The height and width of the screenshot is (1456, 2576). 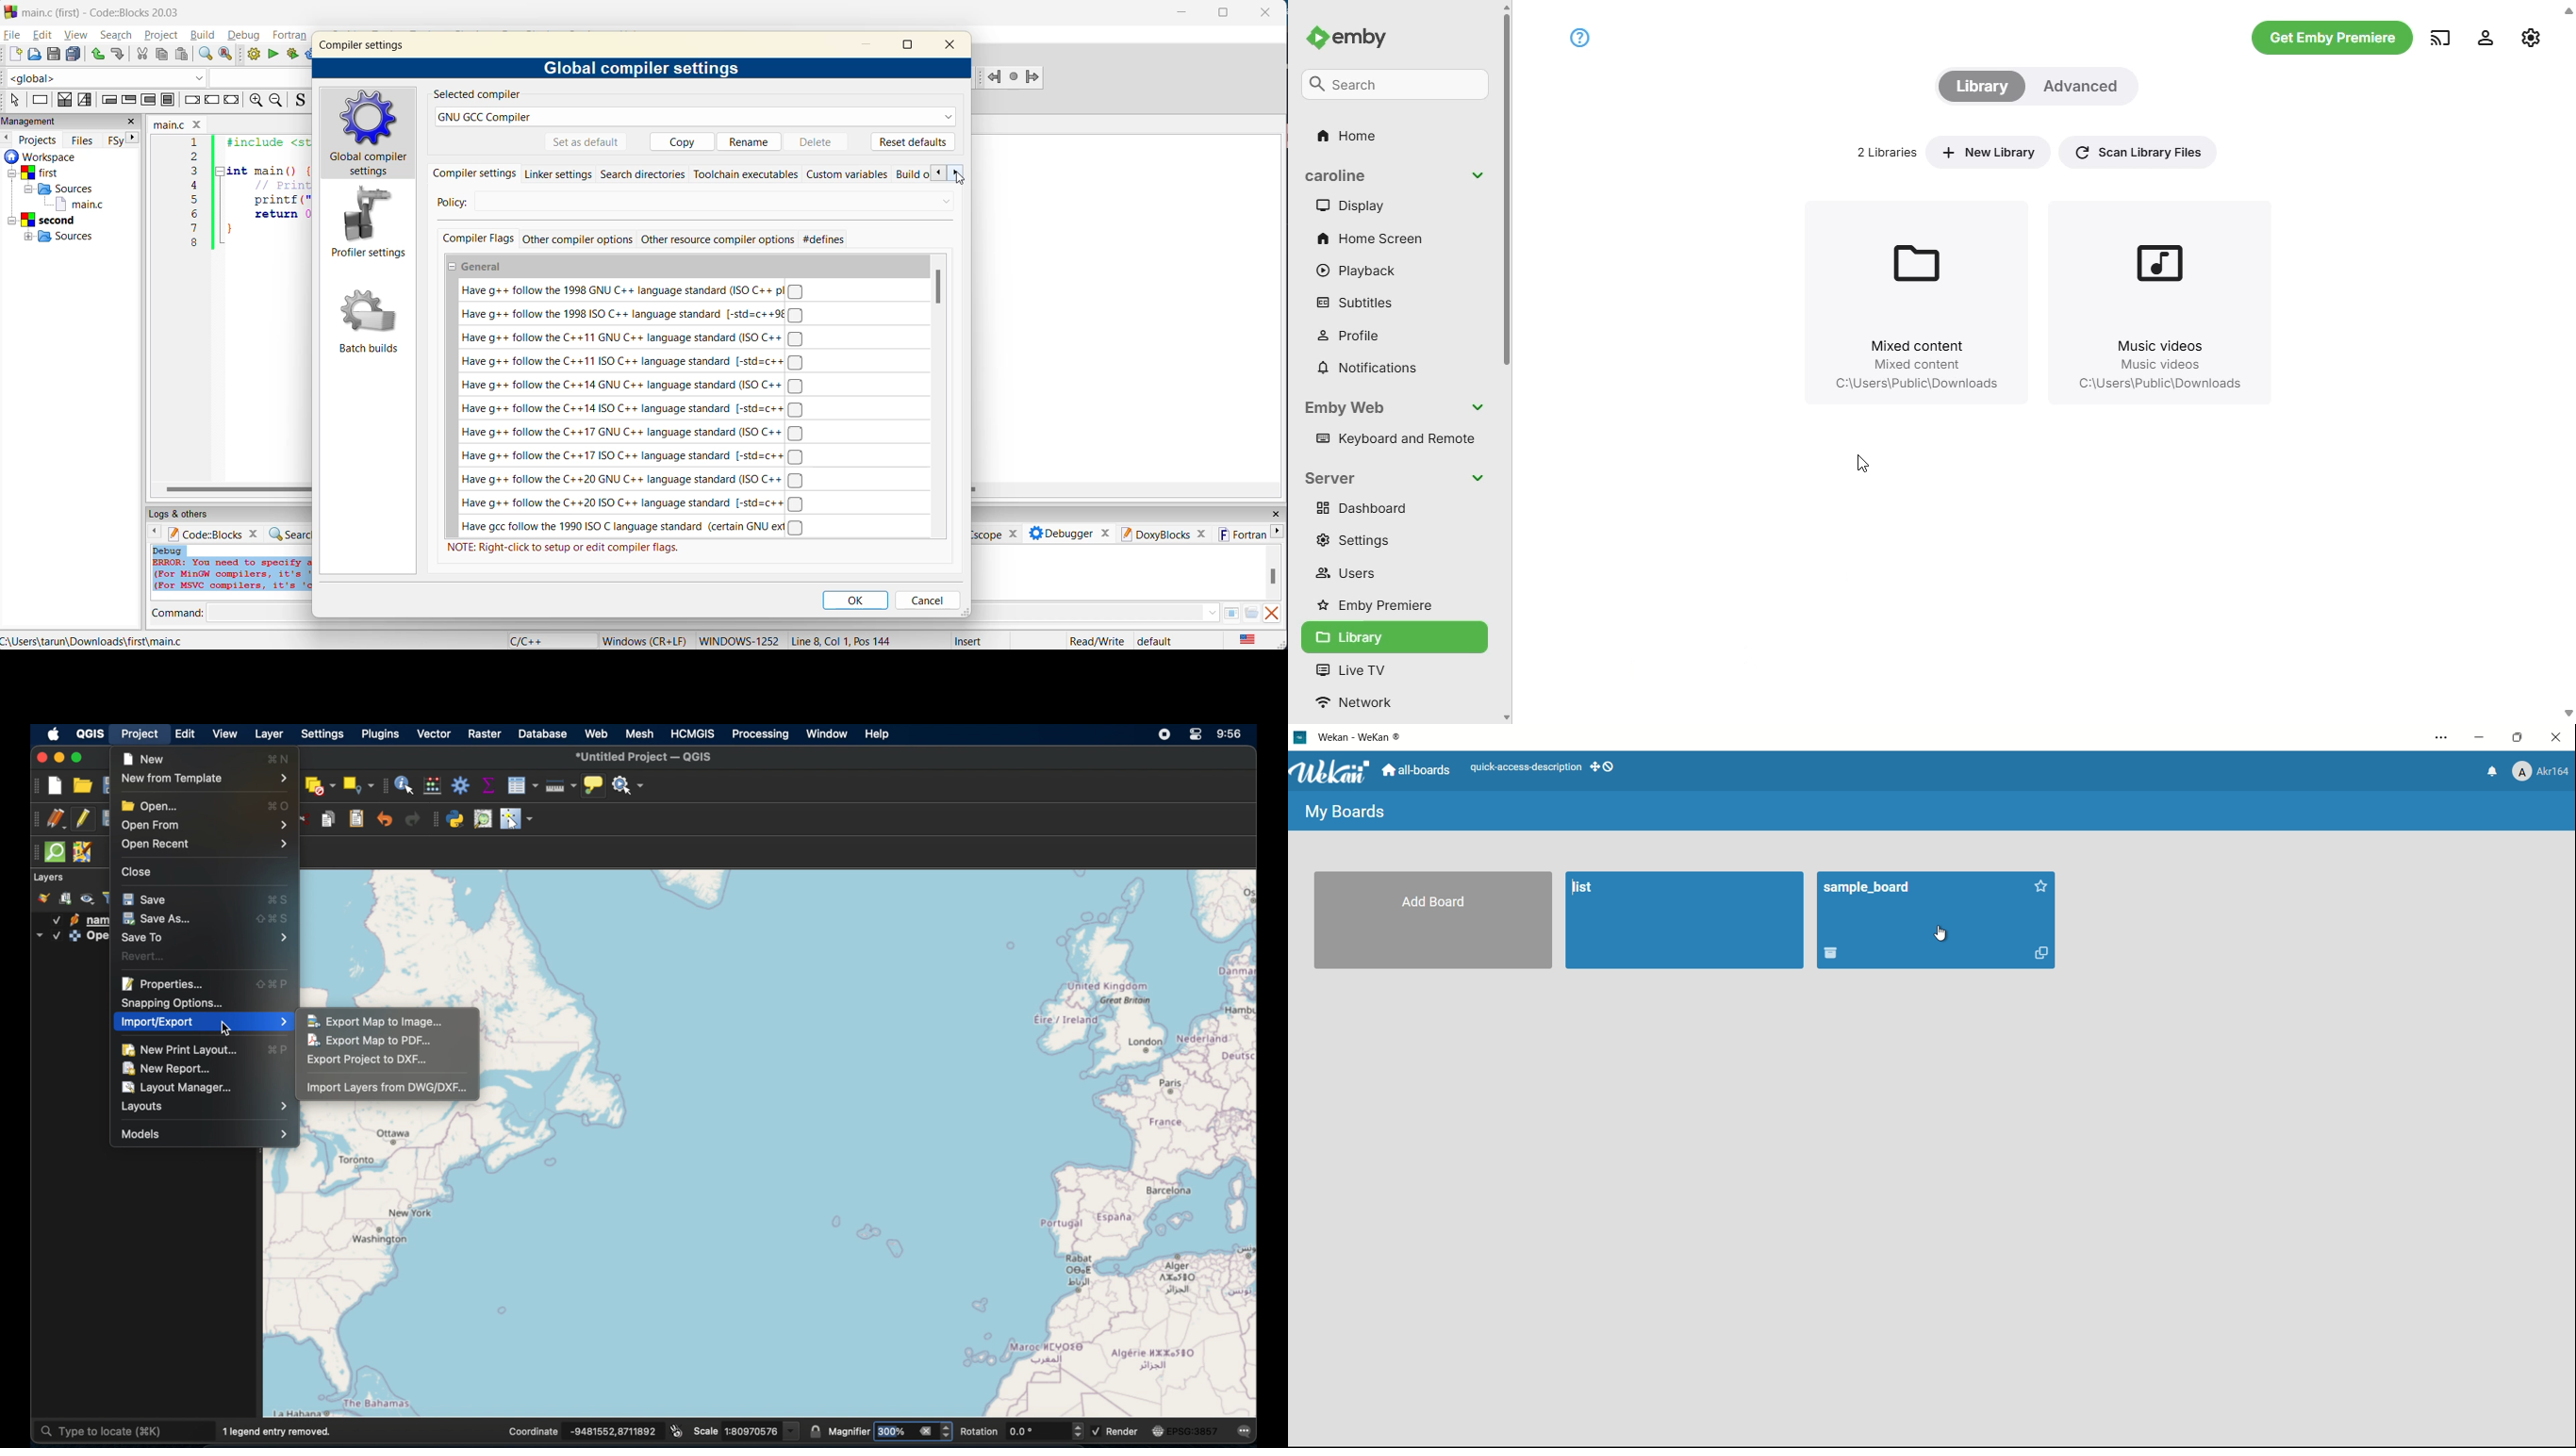 What do you see at coordinates (1356, 270) in the screenshot?
I see `playback` at bounding box center [1356, 270].